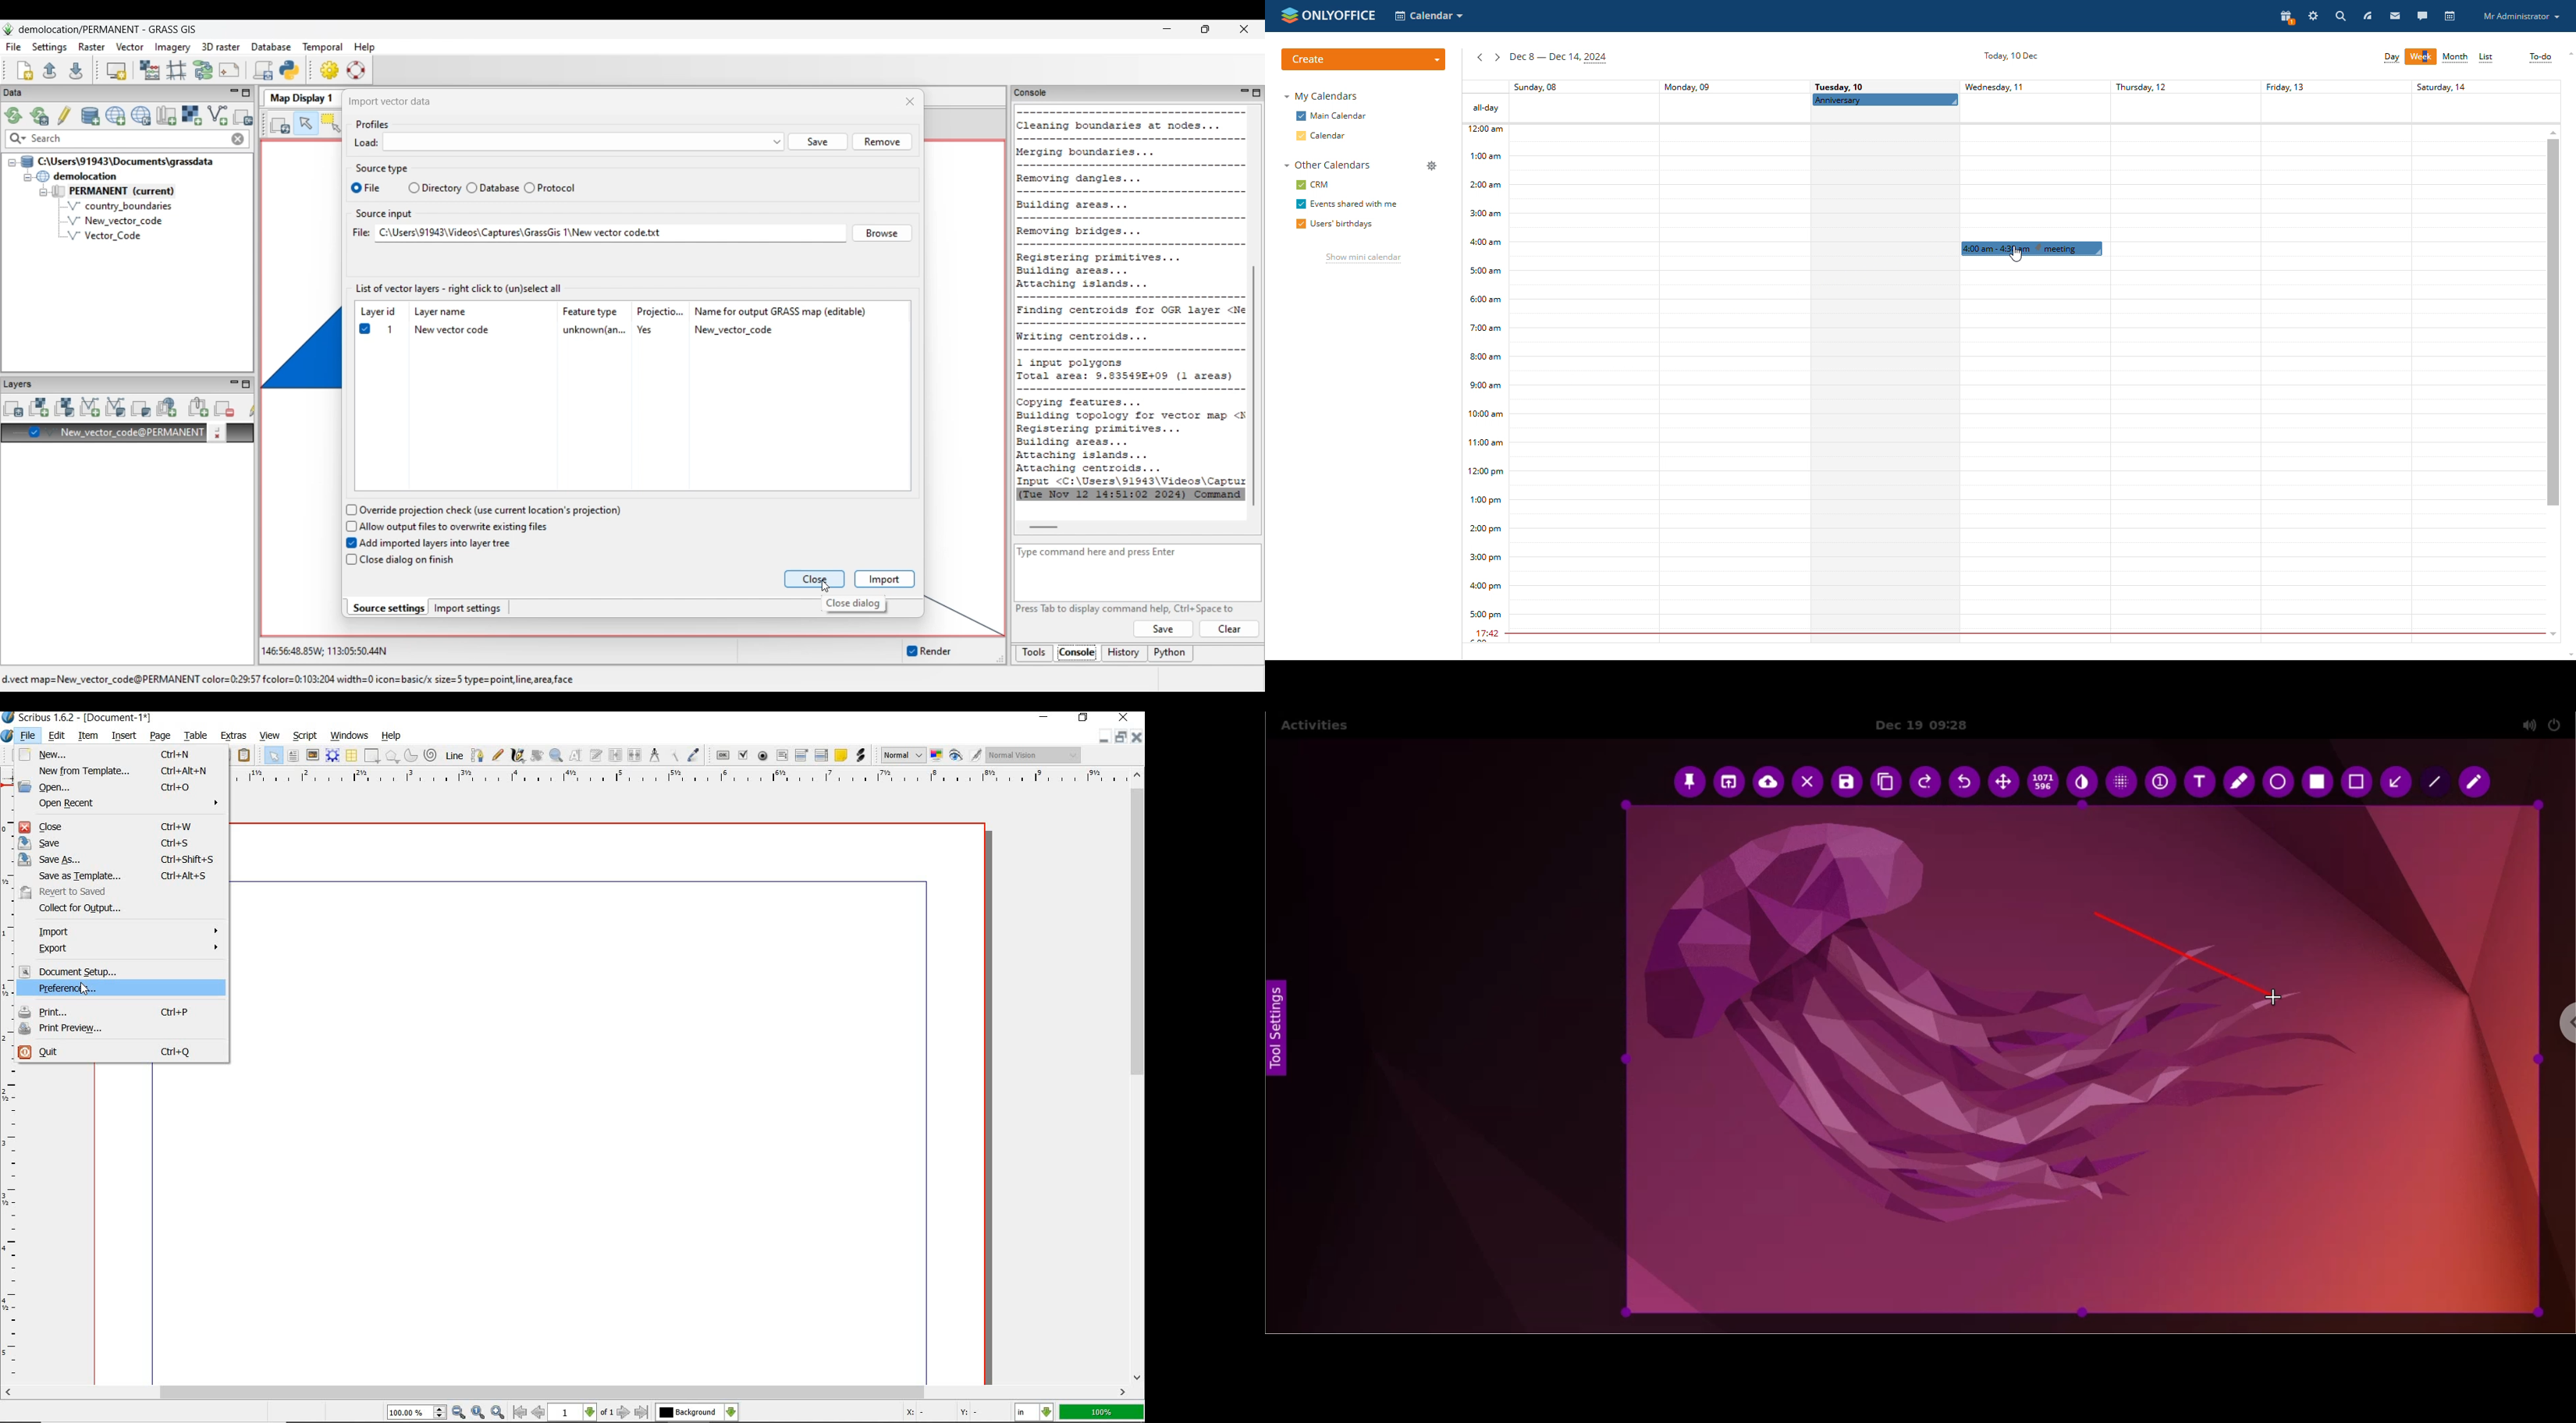 Image resolution: width=2576 pixels, height=1428 pixels. I want to click on COLLECT FOR OUTPUT, so click(112, 909).